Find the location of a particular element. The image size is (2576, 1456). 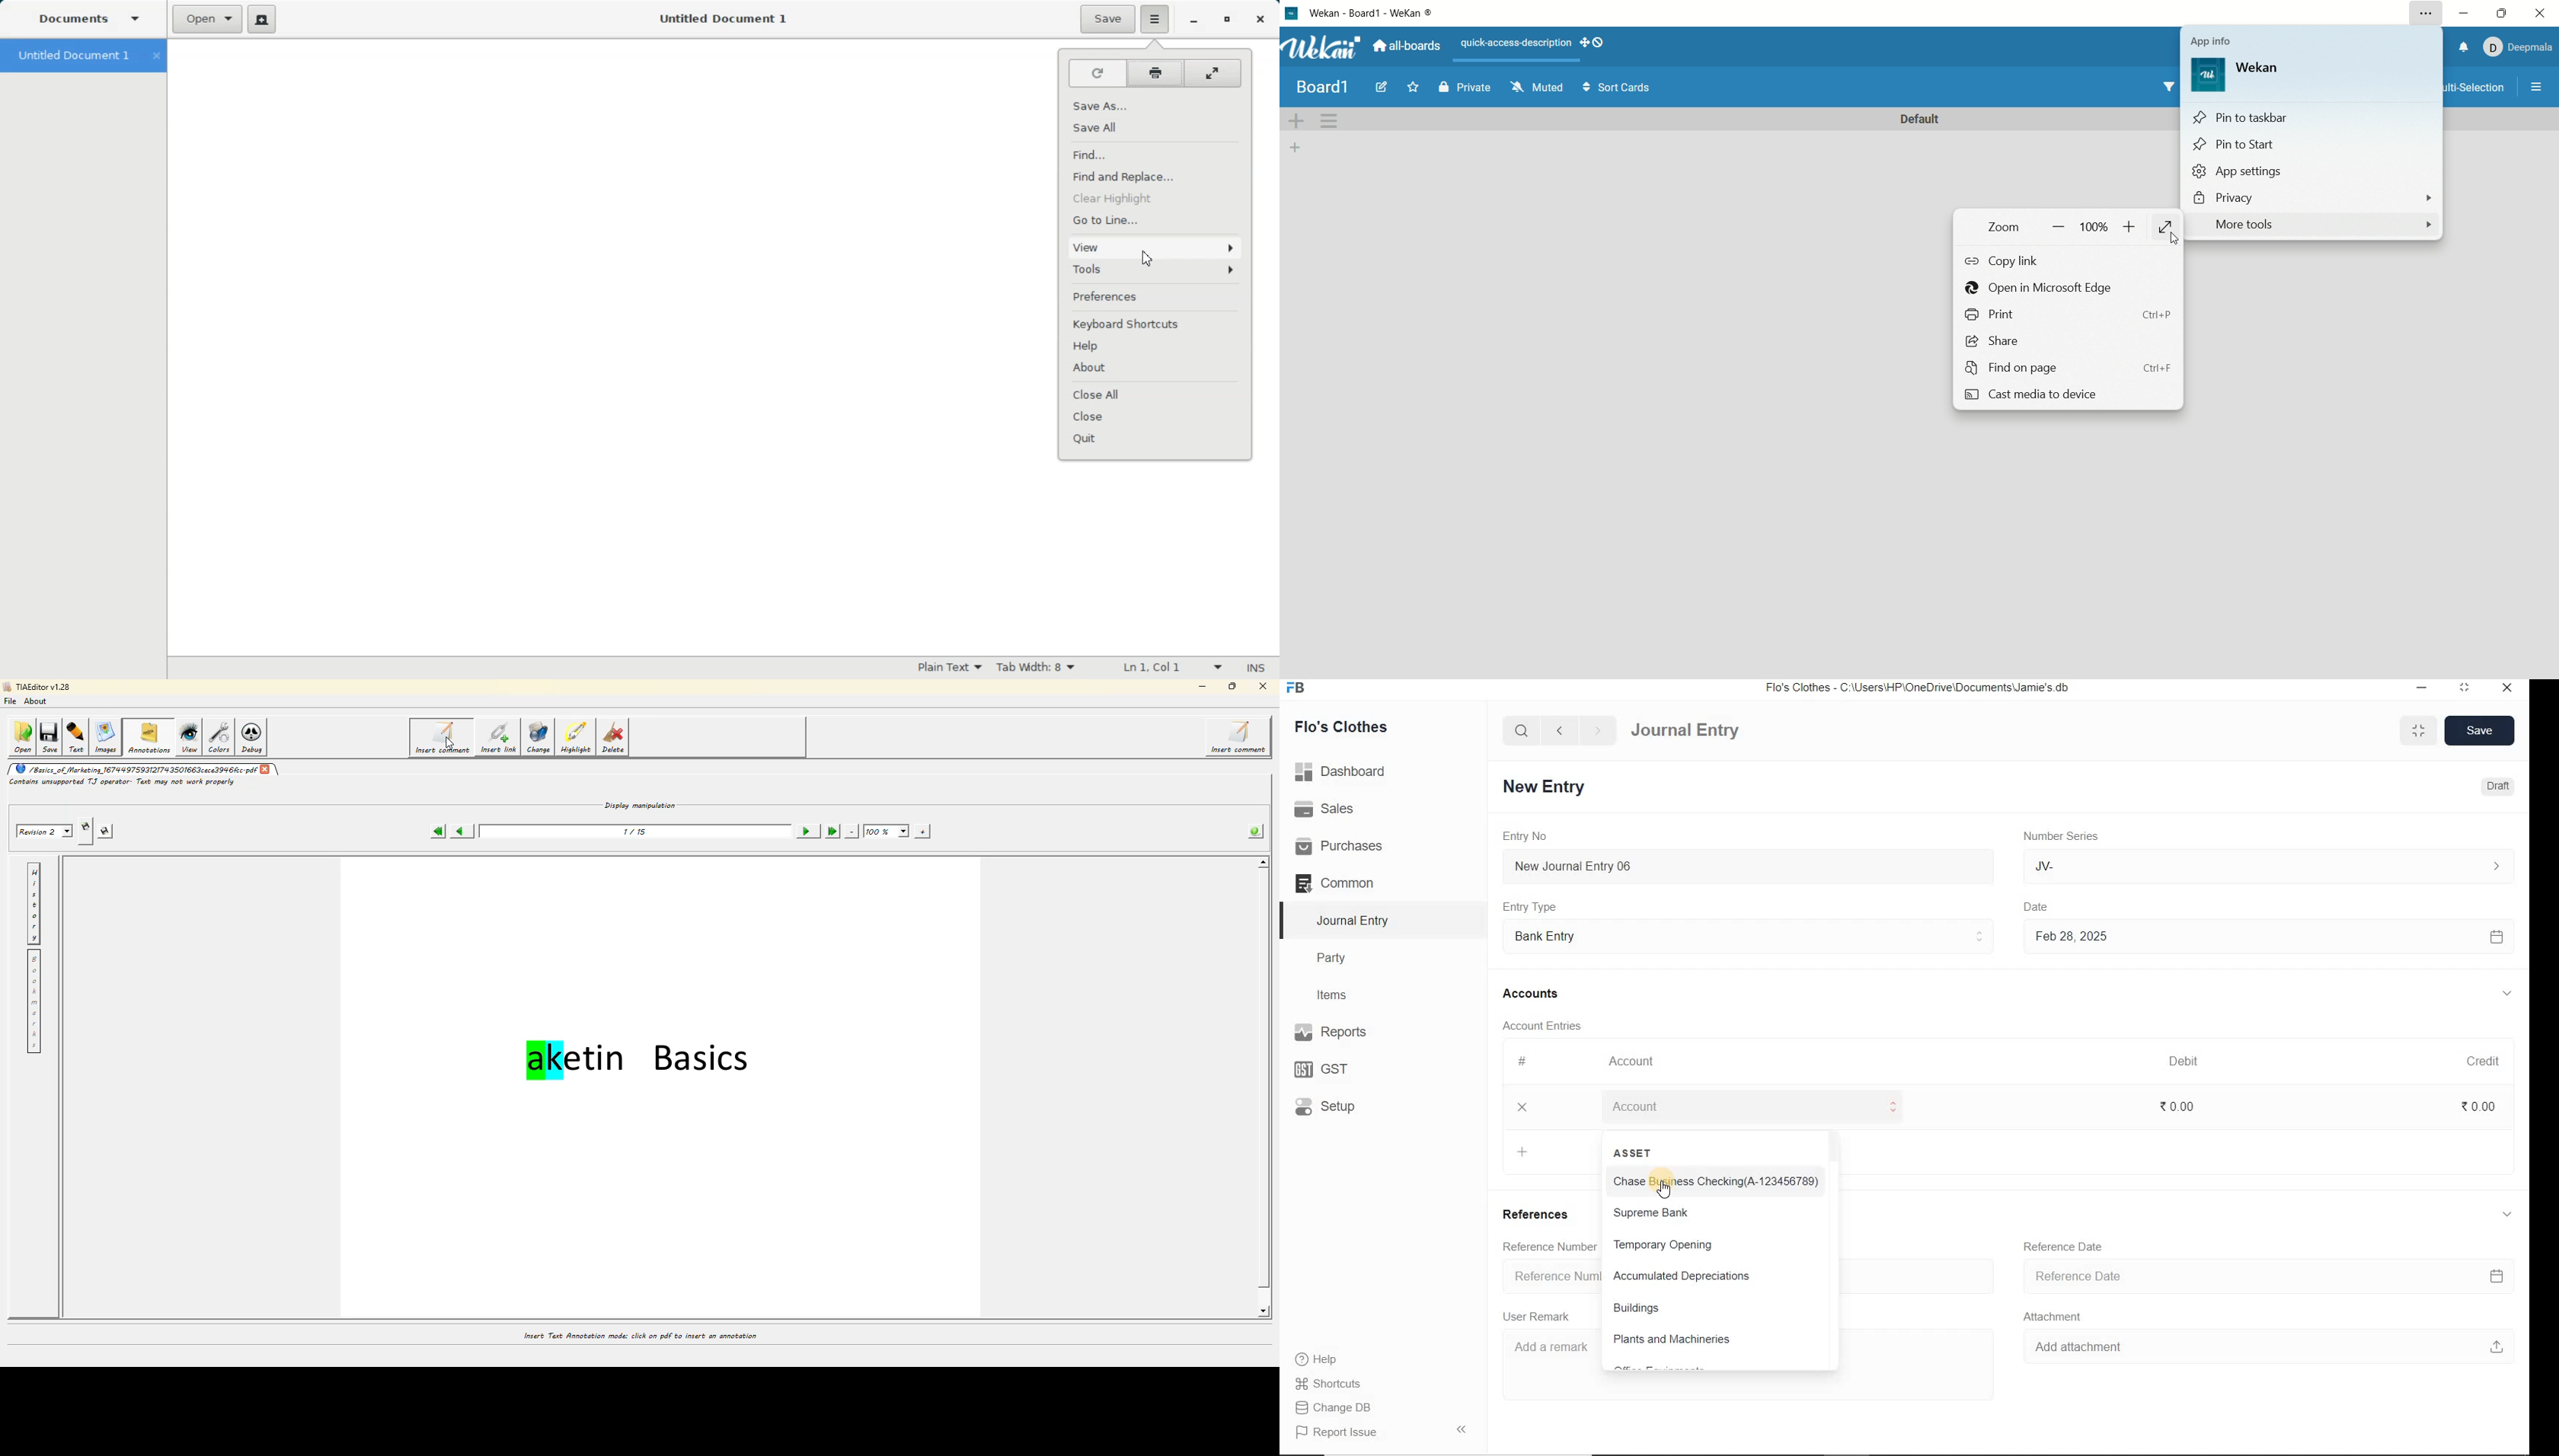

pin to start is located at coordinates (2312, 147).